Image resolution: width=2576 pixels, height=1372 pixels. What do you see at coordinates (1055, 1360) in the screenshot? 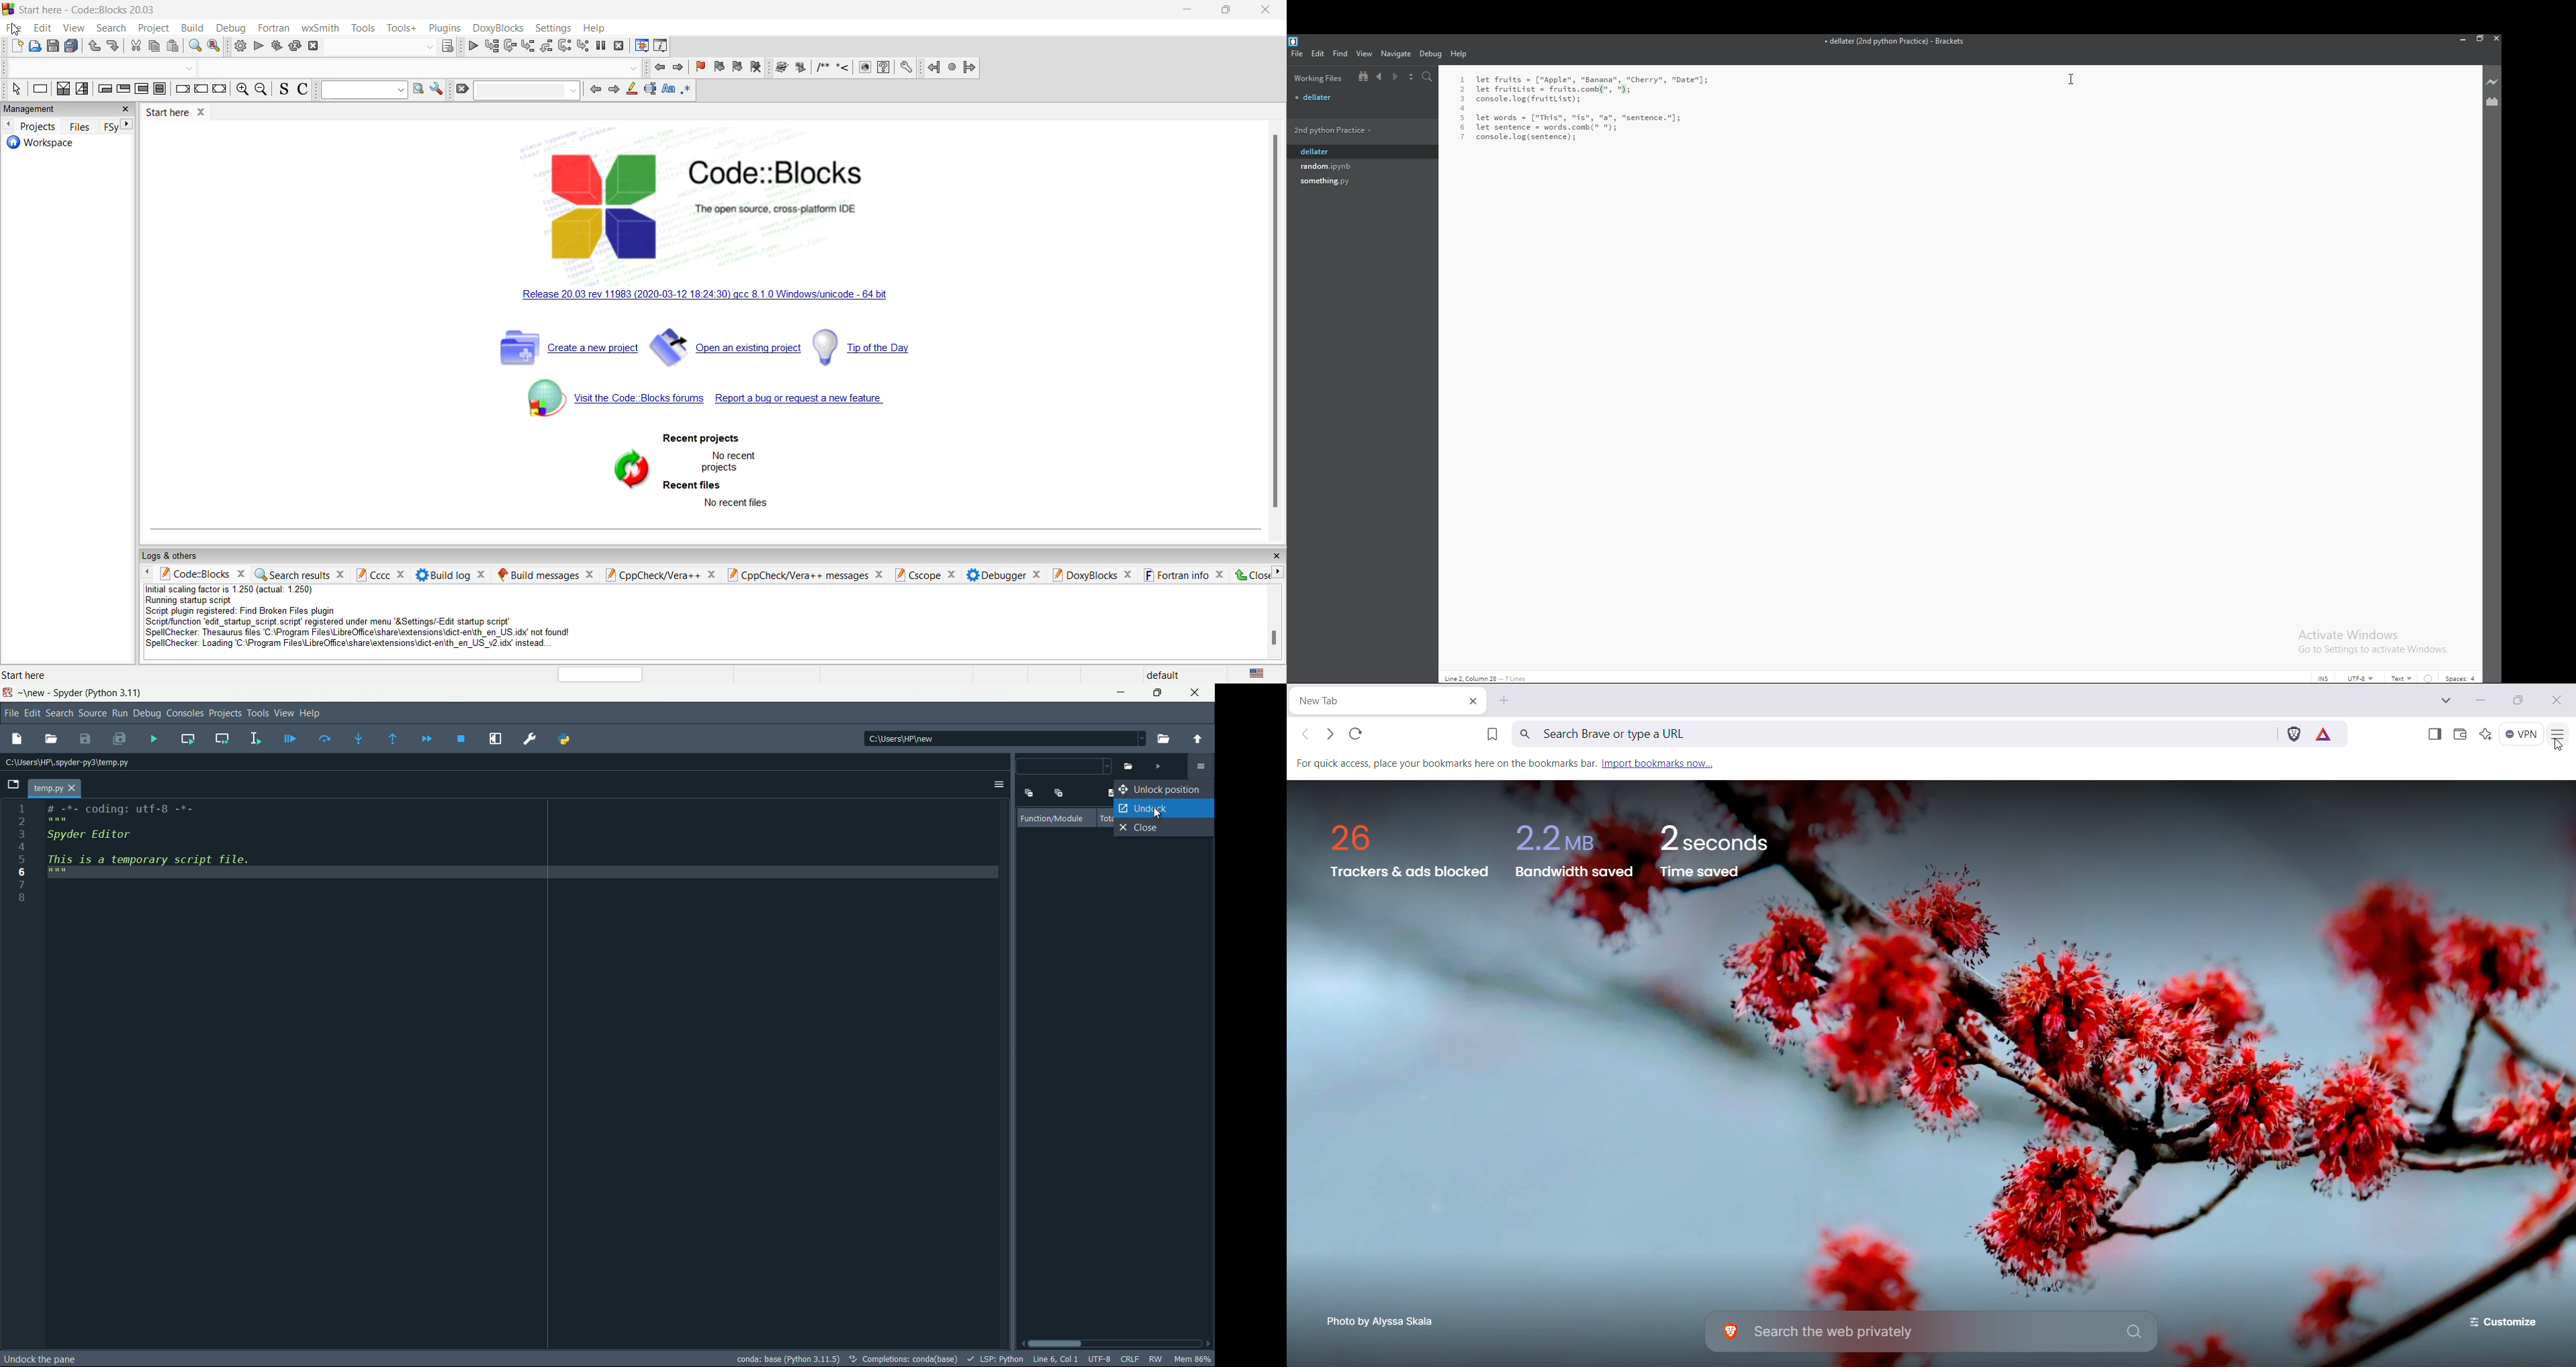
I see `cursor position` at bounding box center [1055, 1360].